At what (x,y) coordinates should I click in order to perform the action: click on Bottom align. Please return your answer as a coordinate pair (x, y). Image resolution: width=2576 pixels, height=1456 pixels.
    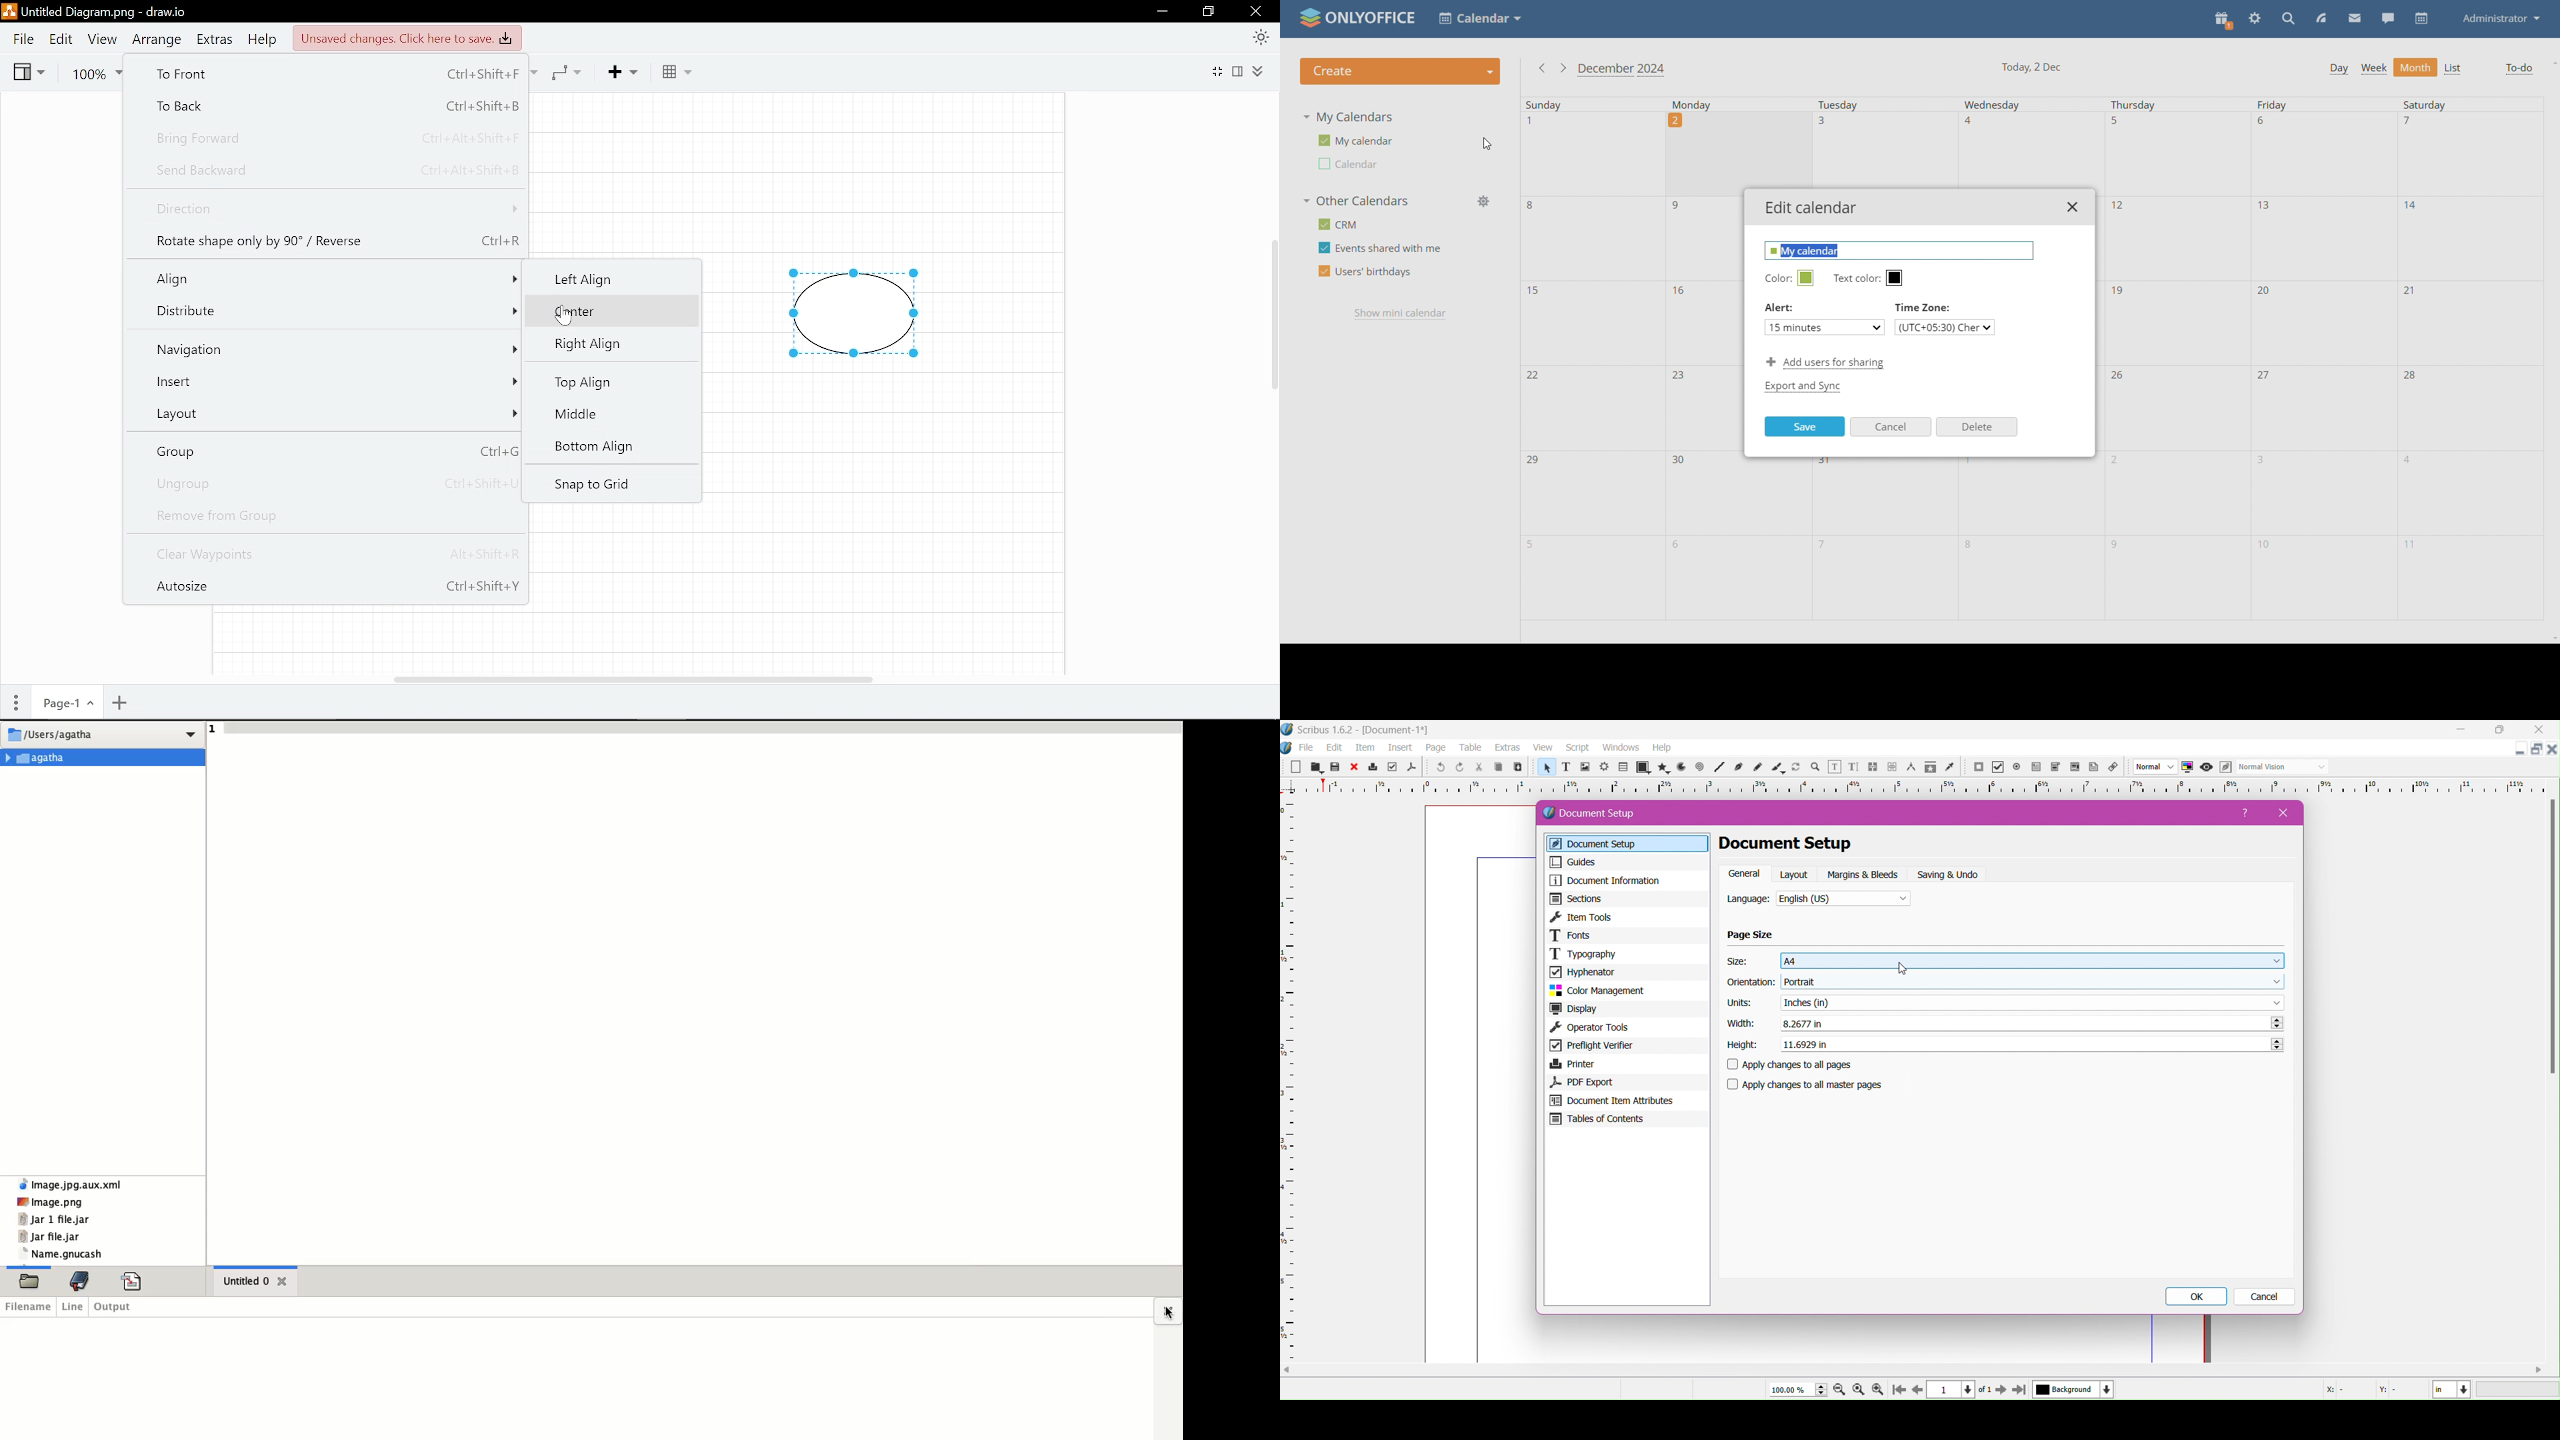
    Looking at the image, I should click on (592, 448).